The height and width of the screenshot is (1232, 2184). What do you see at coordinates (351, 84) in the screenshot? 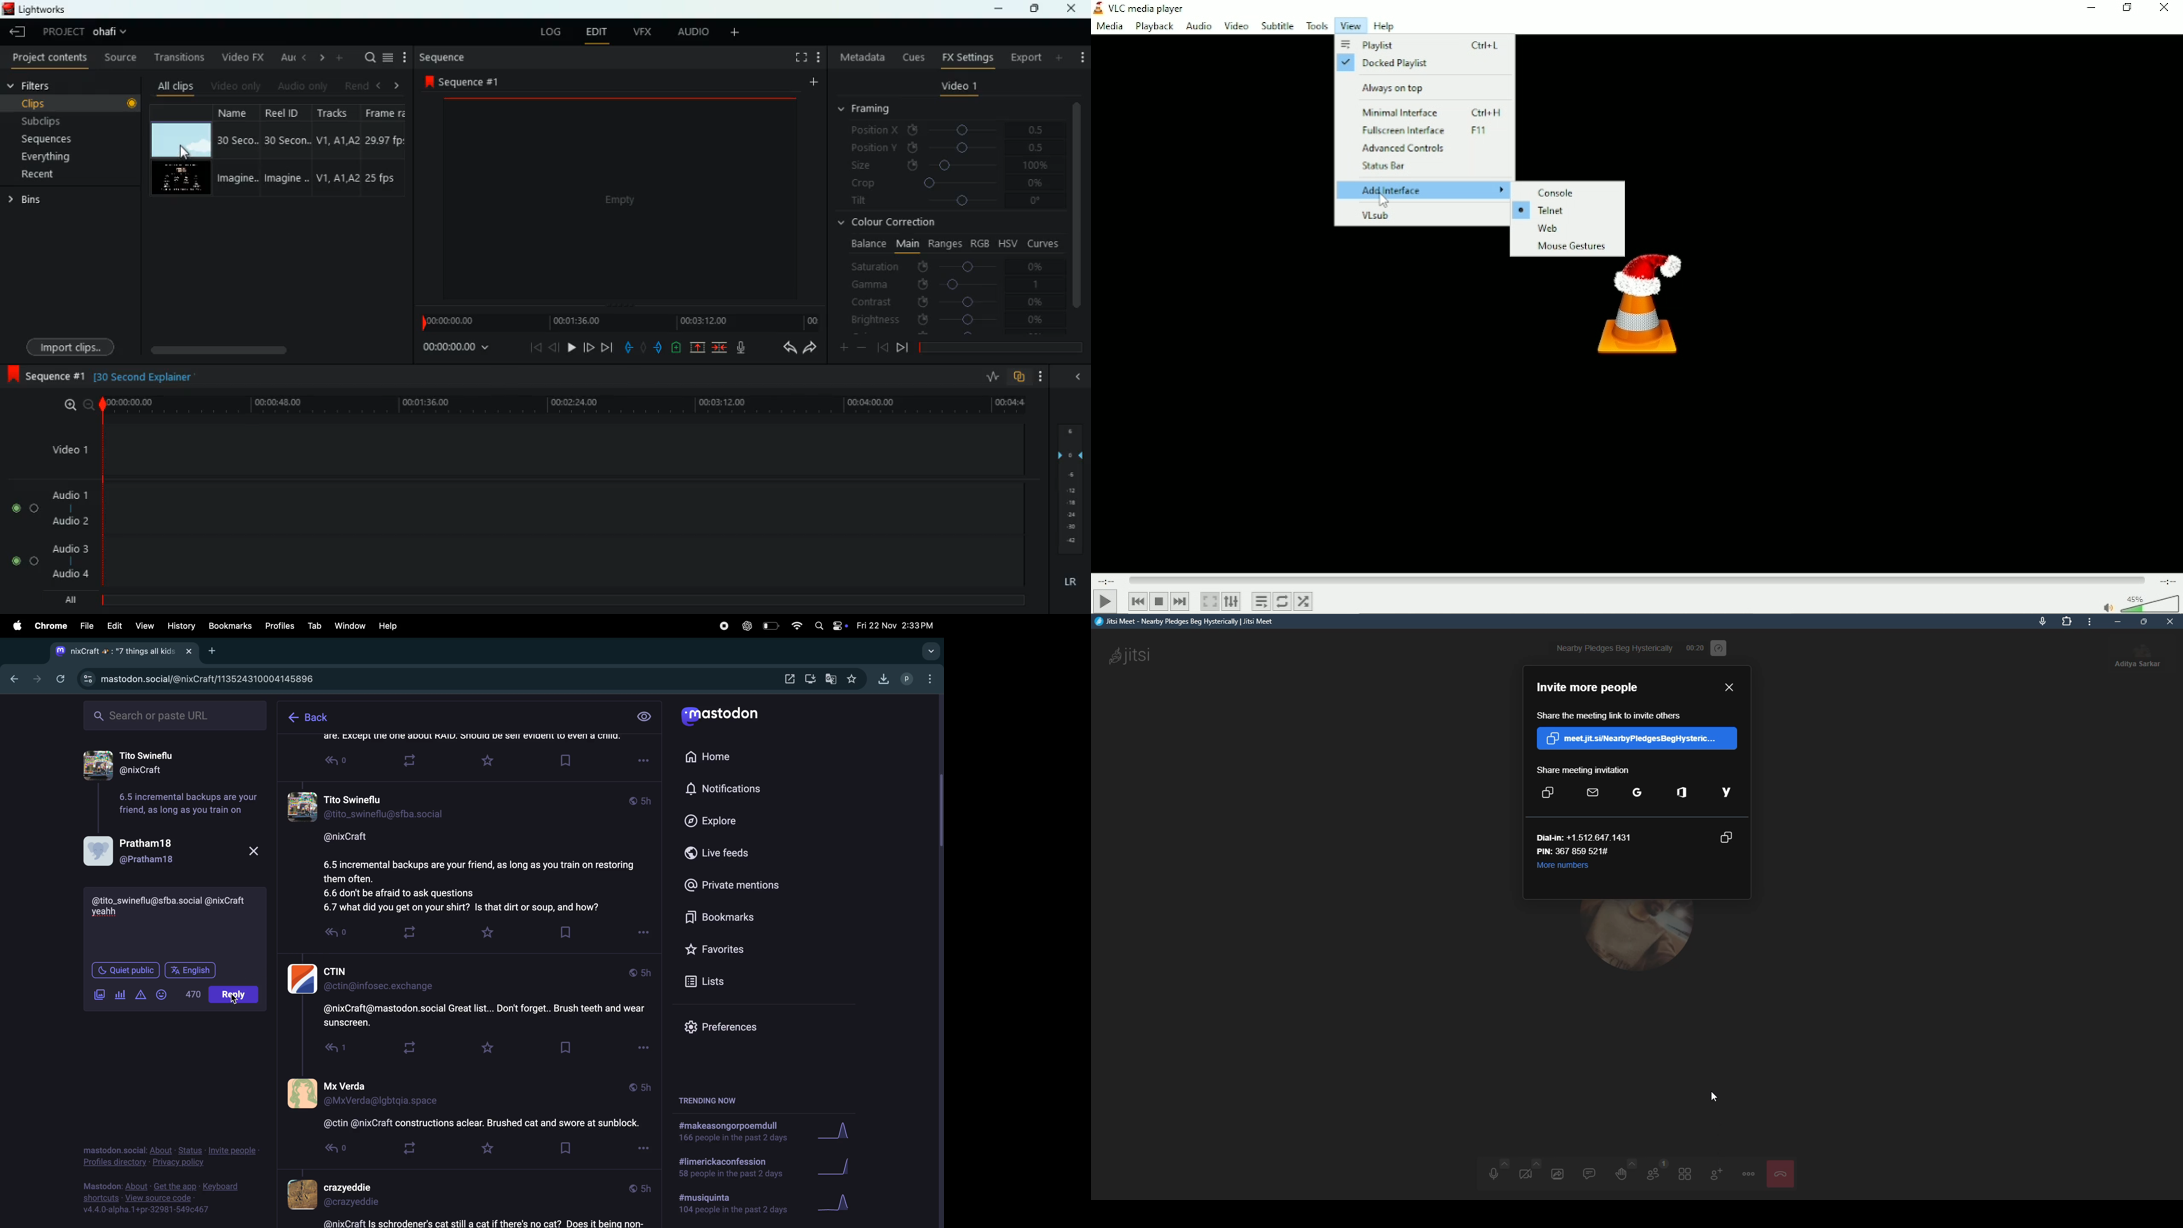
I see `rend` at bounding box center [351, 84].